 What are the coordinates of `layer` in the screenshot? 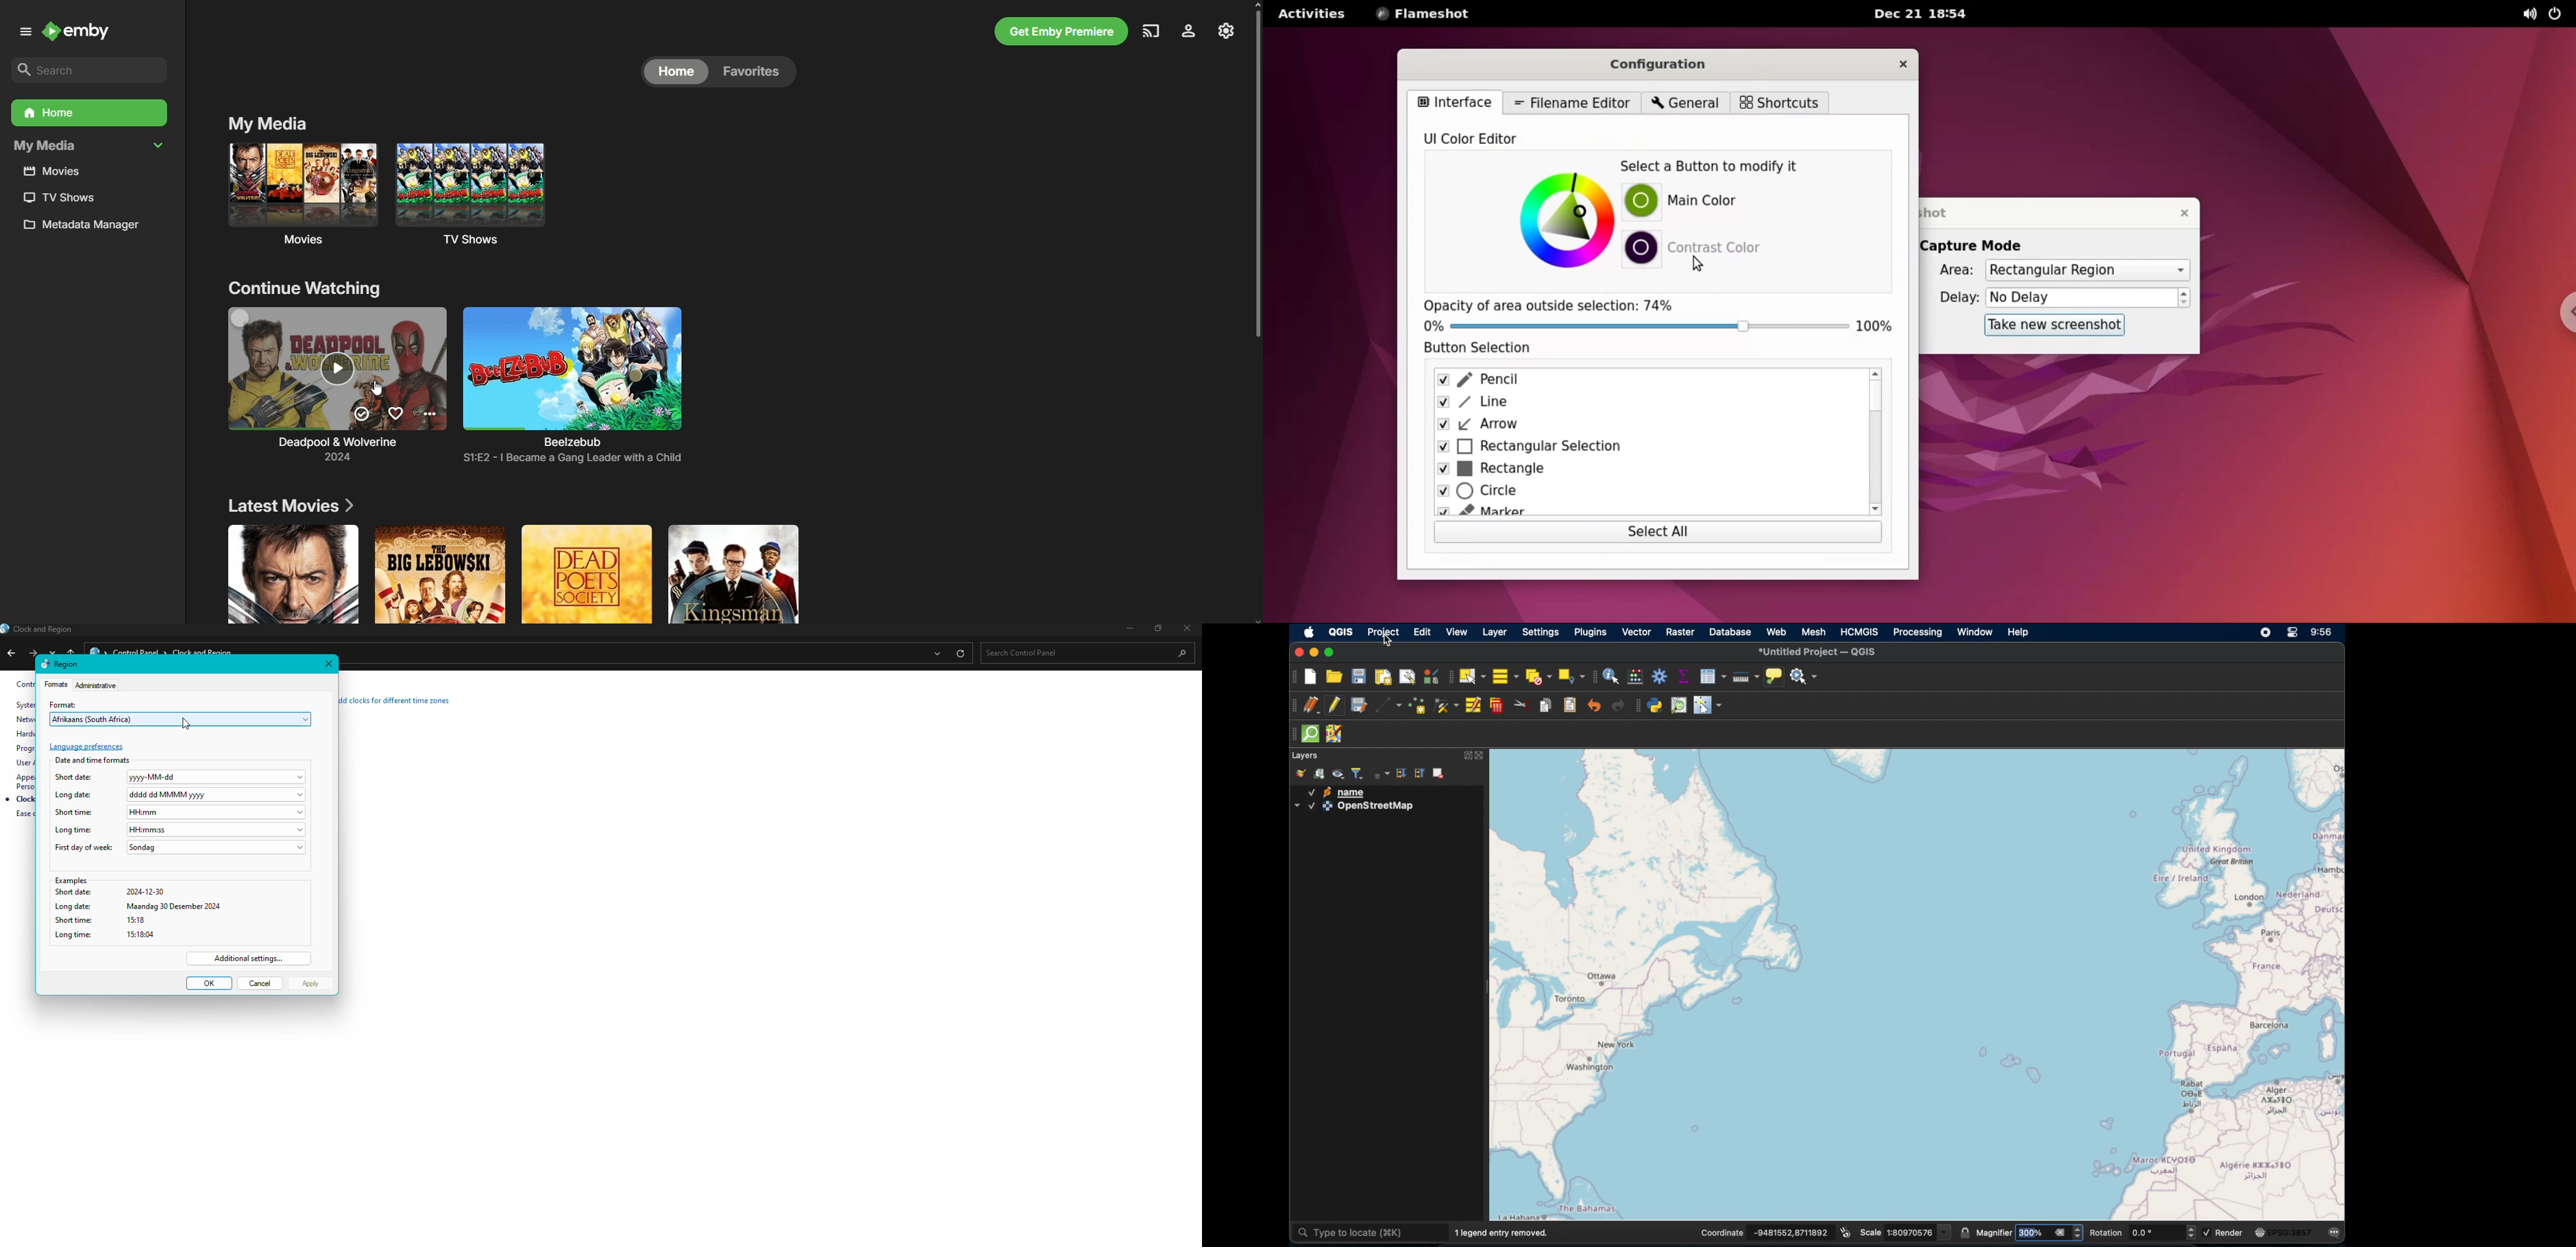 It's located at (1495, 633).